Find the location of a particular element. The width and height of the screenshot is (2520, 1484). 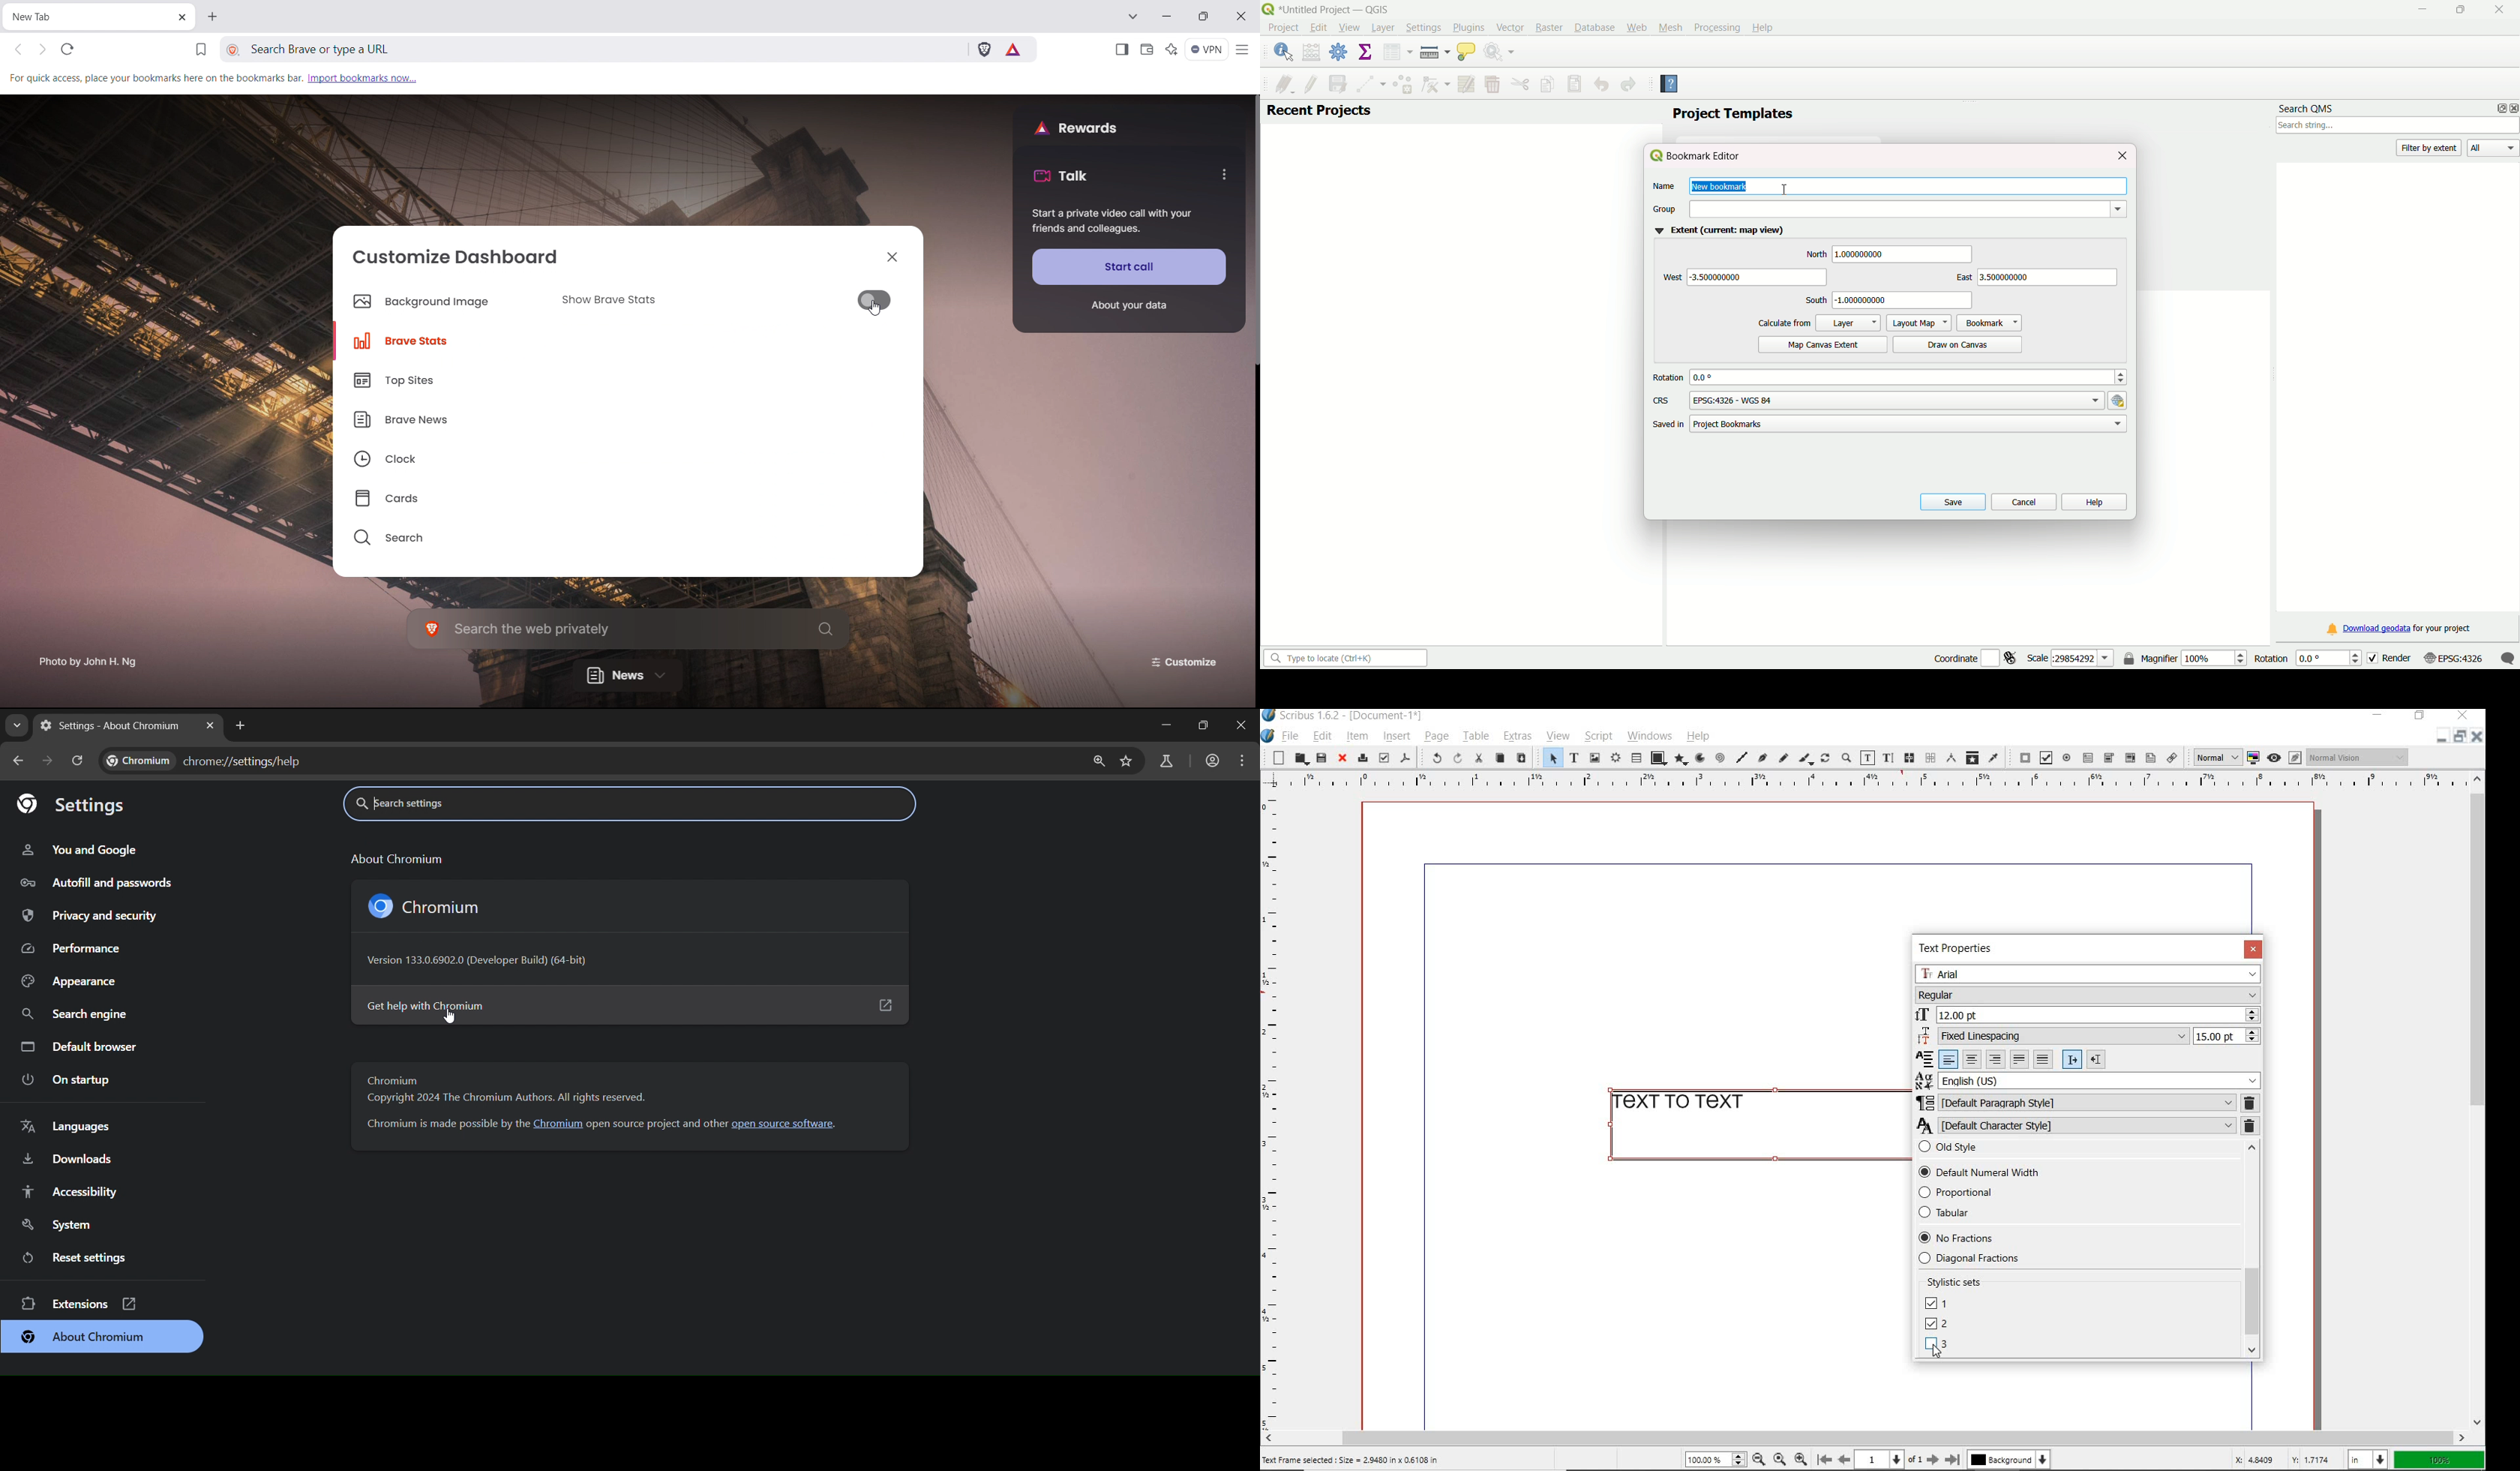

Edit in preview mode is located at coordinates (2295, 759).